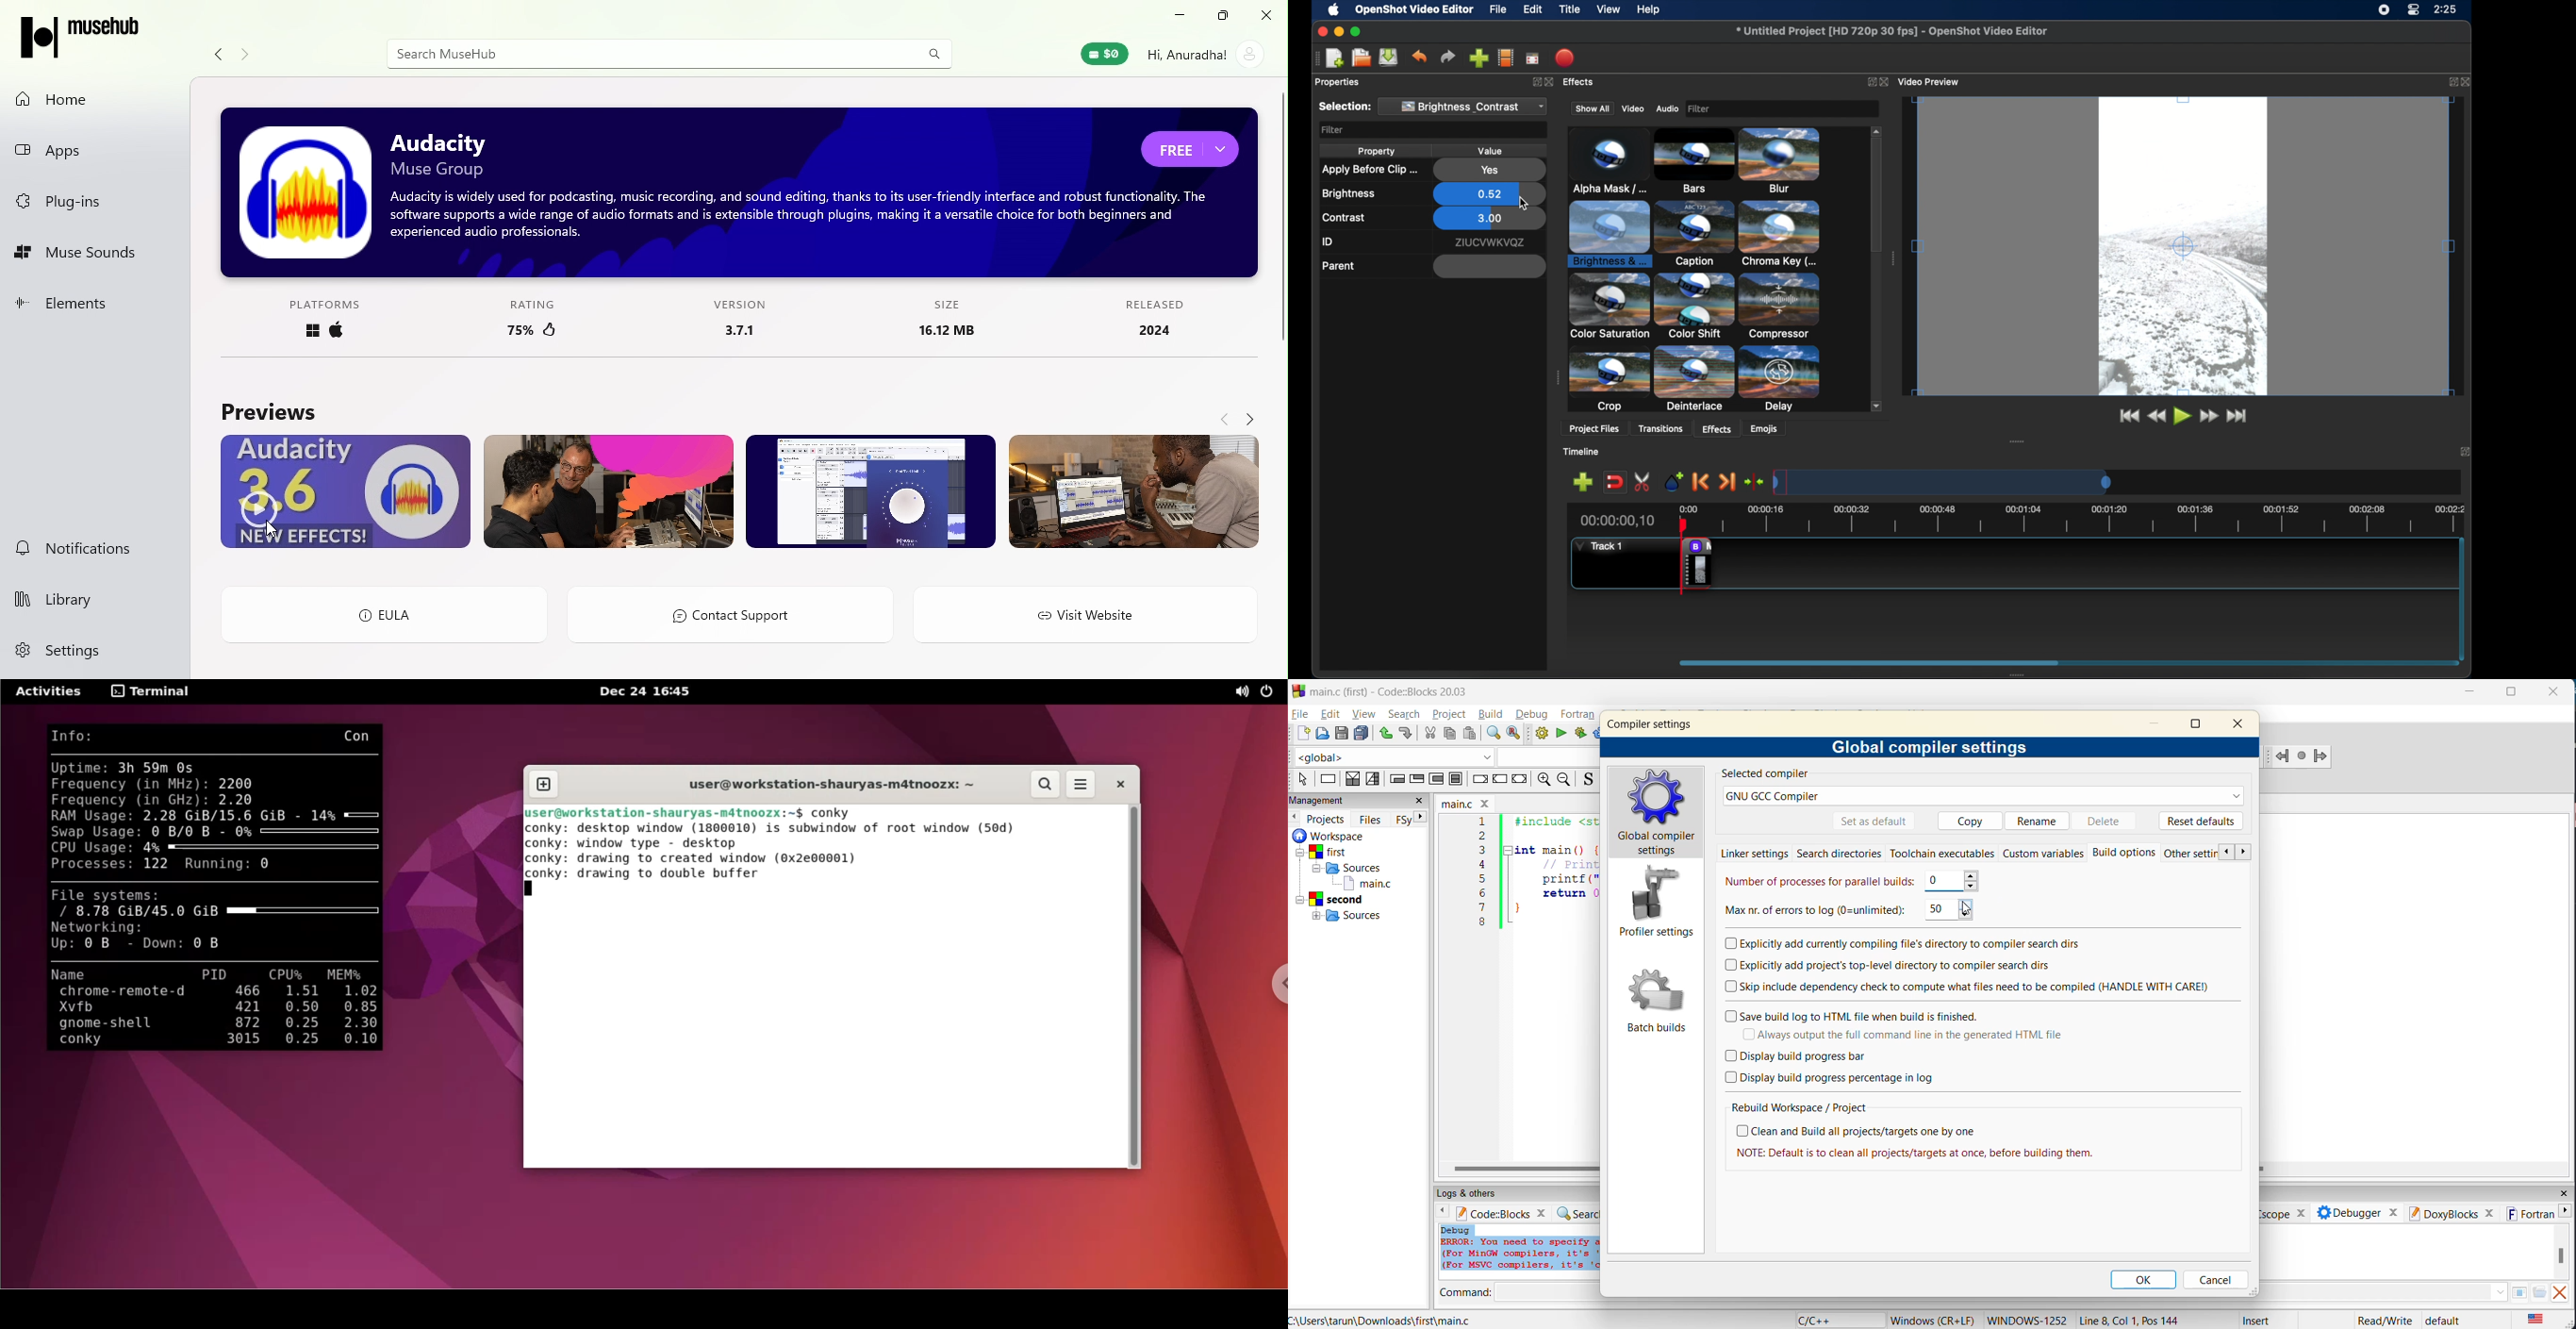  Describe the element at coordinates (1579, 714) in the screenshot. I see `fortran` at that location.